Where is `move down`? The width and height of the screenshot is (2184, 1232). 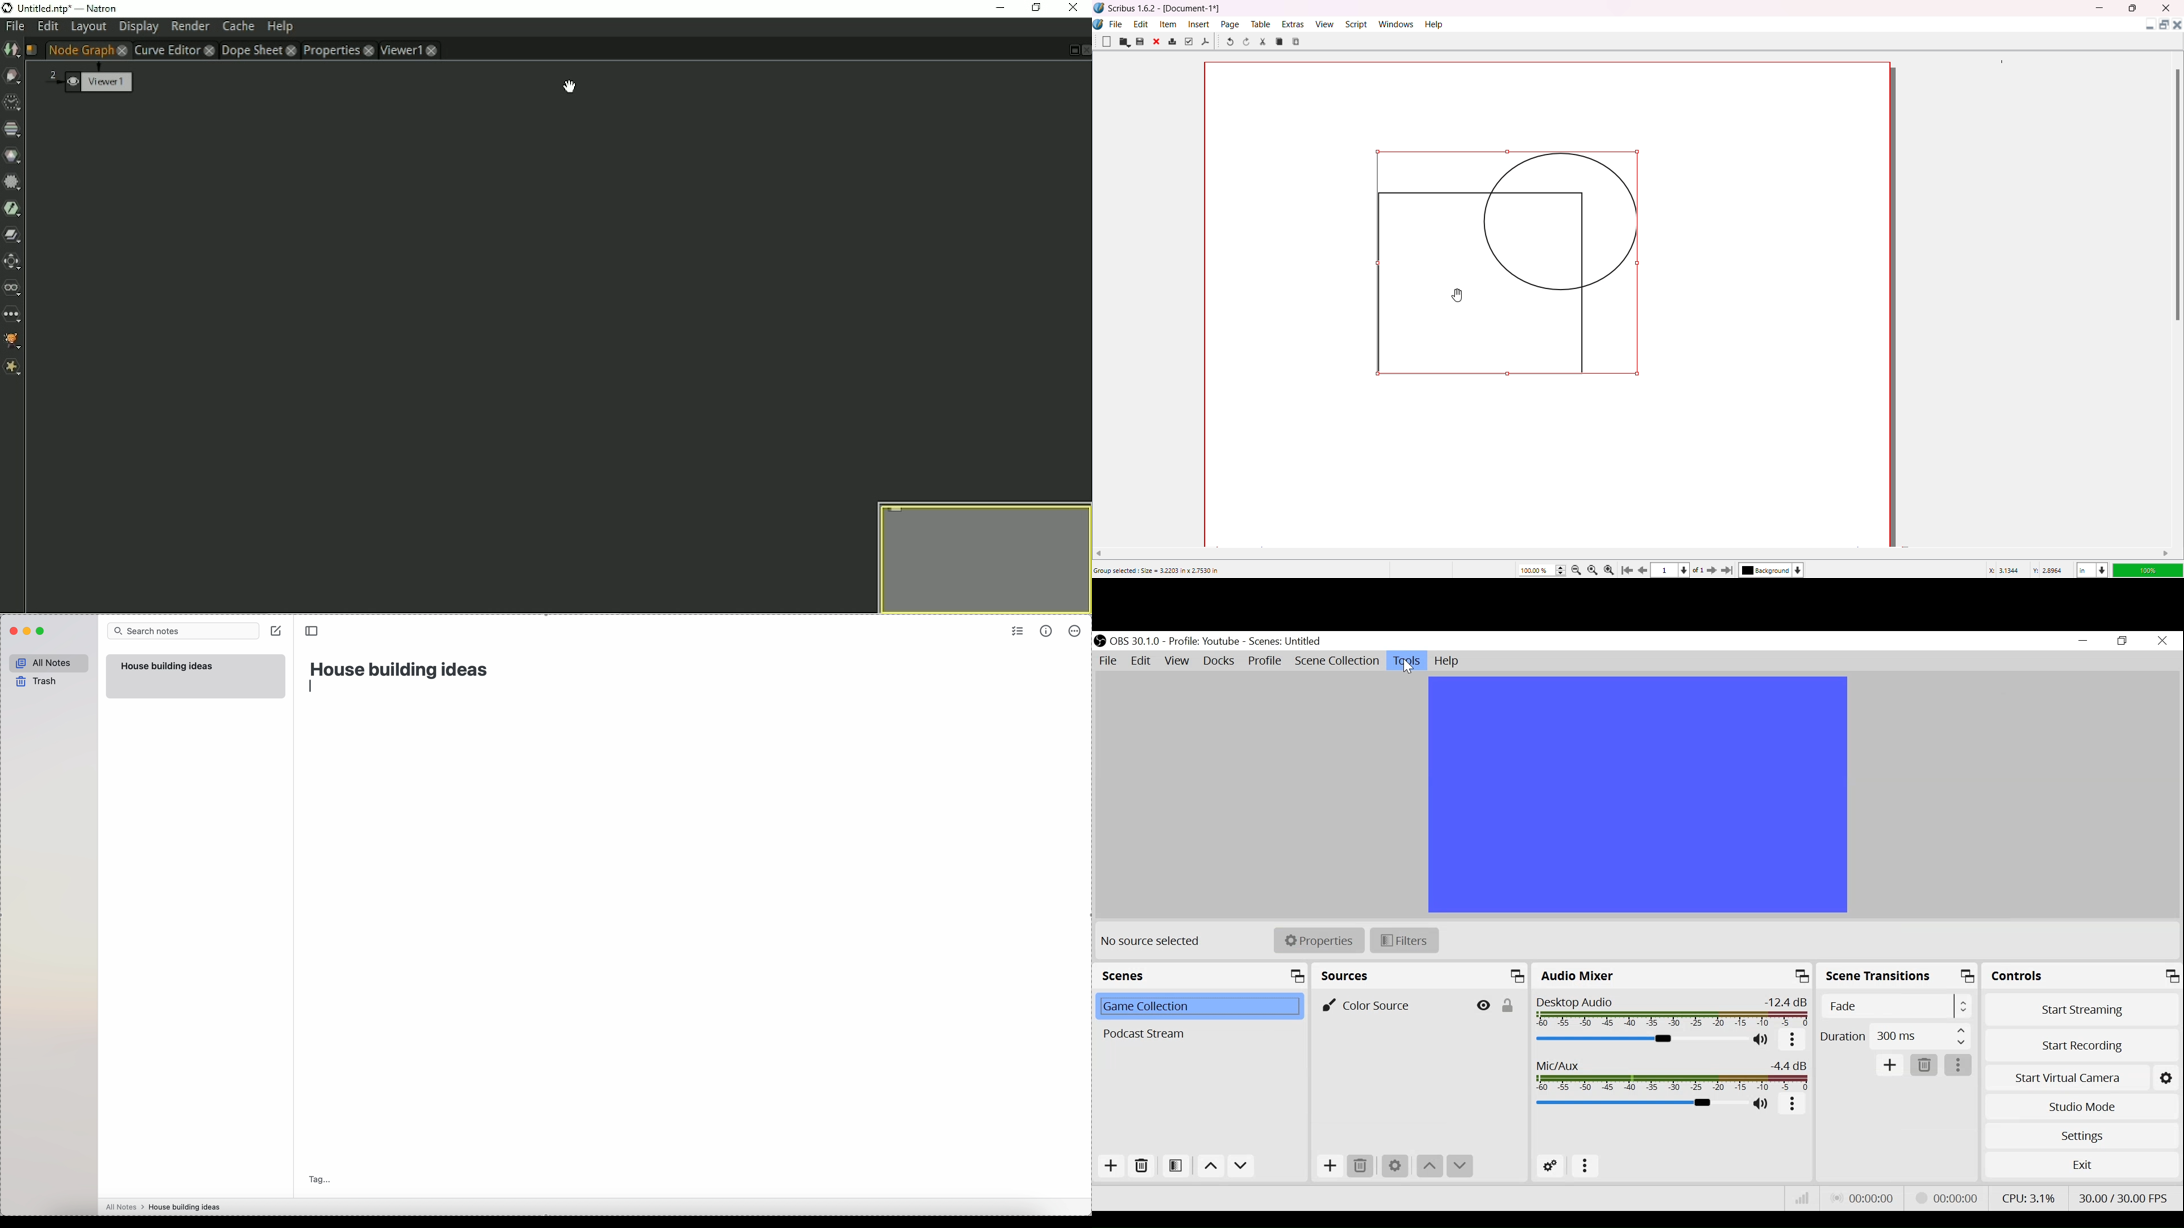 move down is located at coordinates (1461, 1167).